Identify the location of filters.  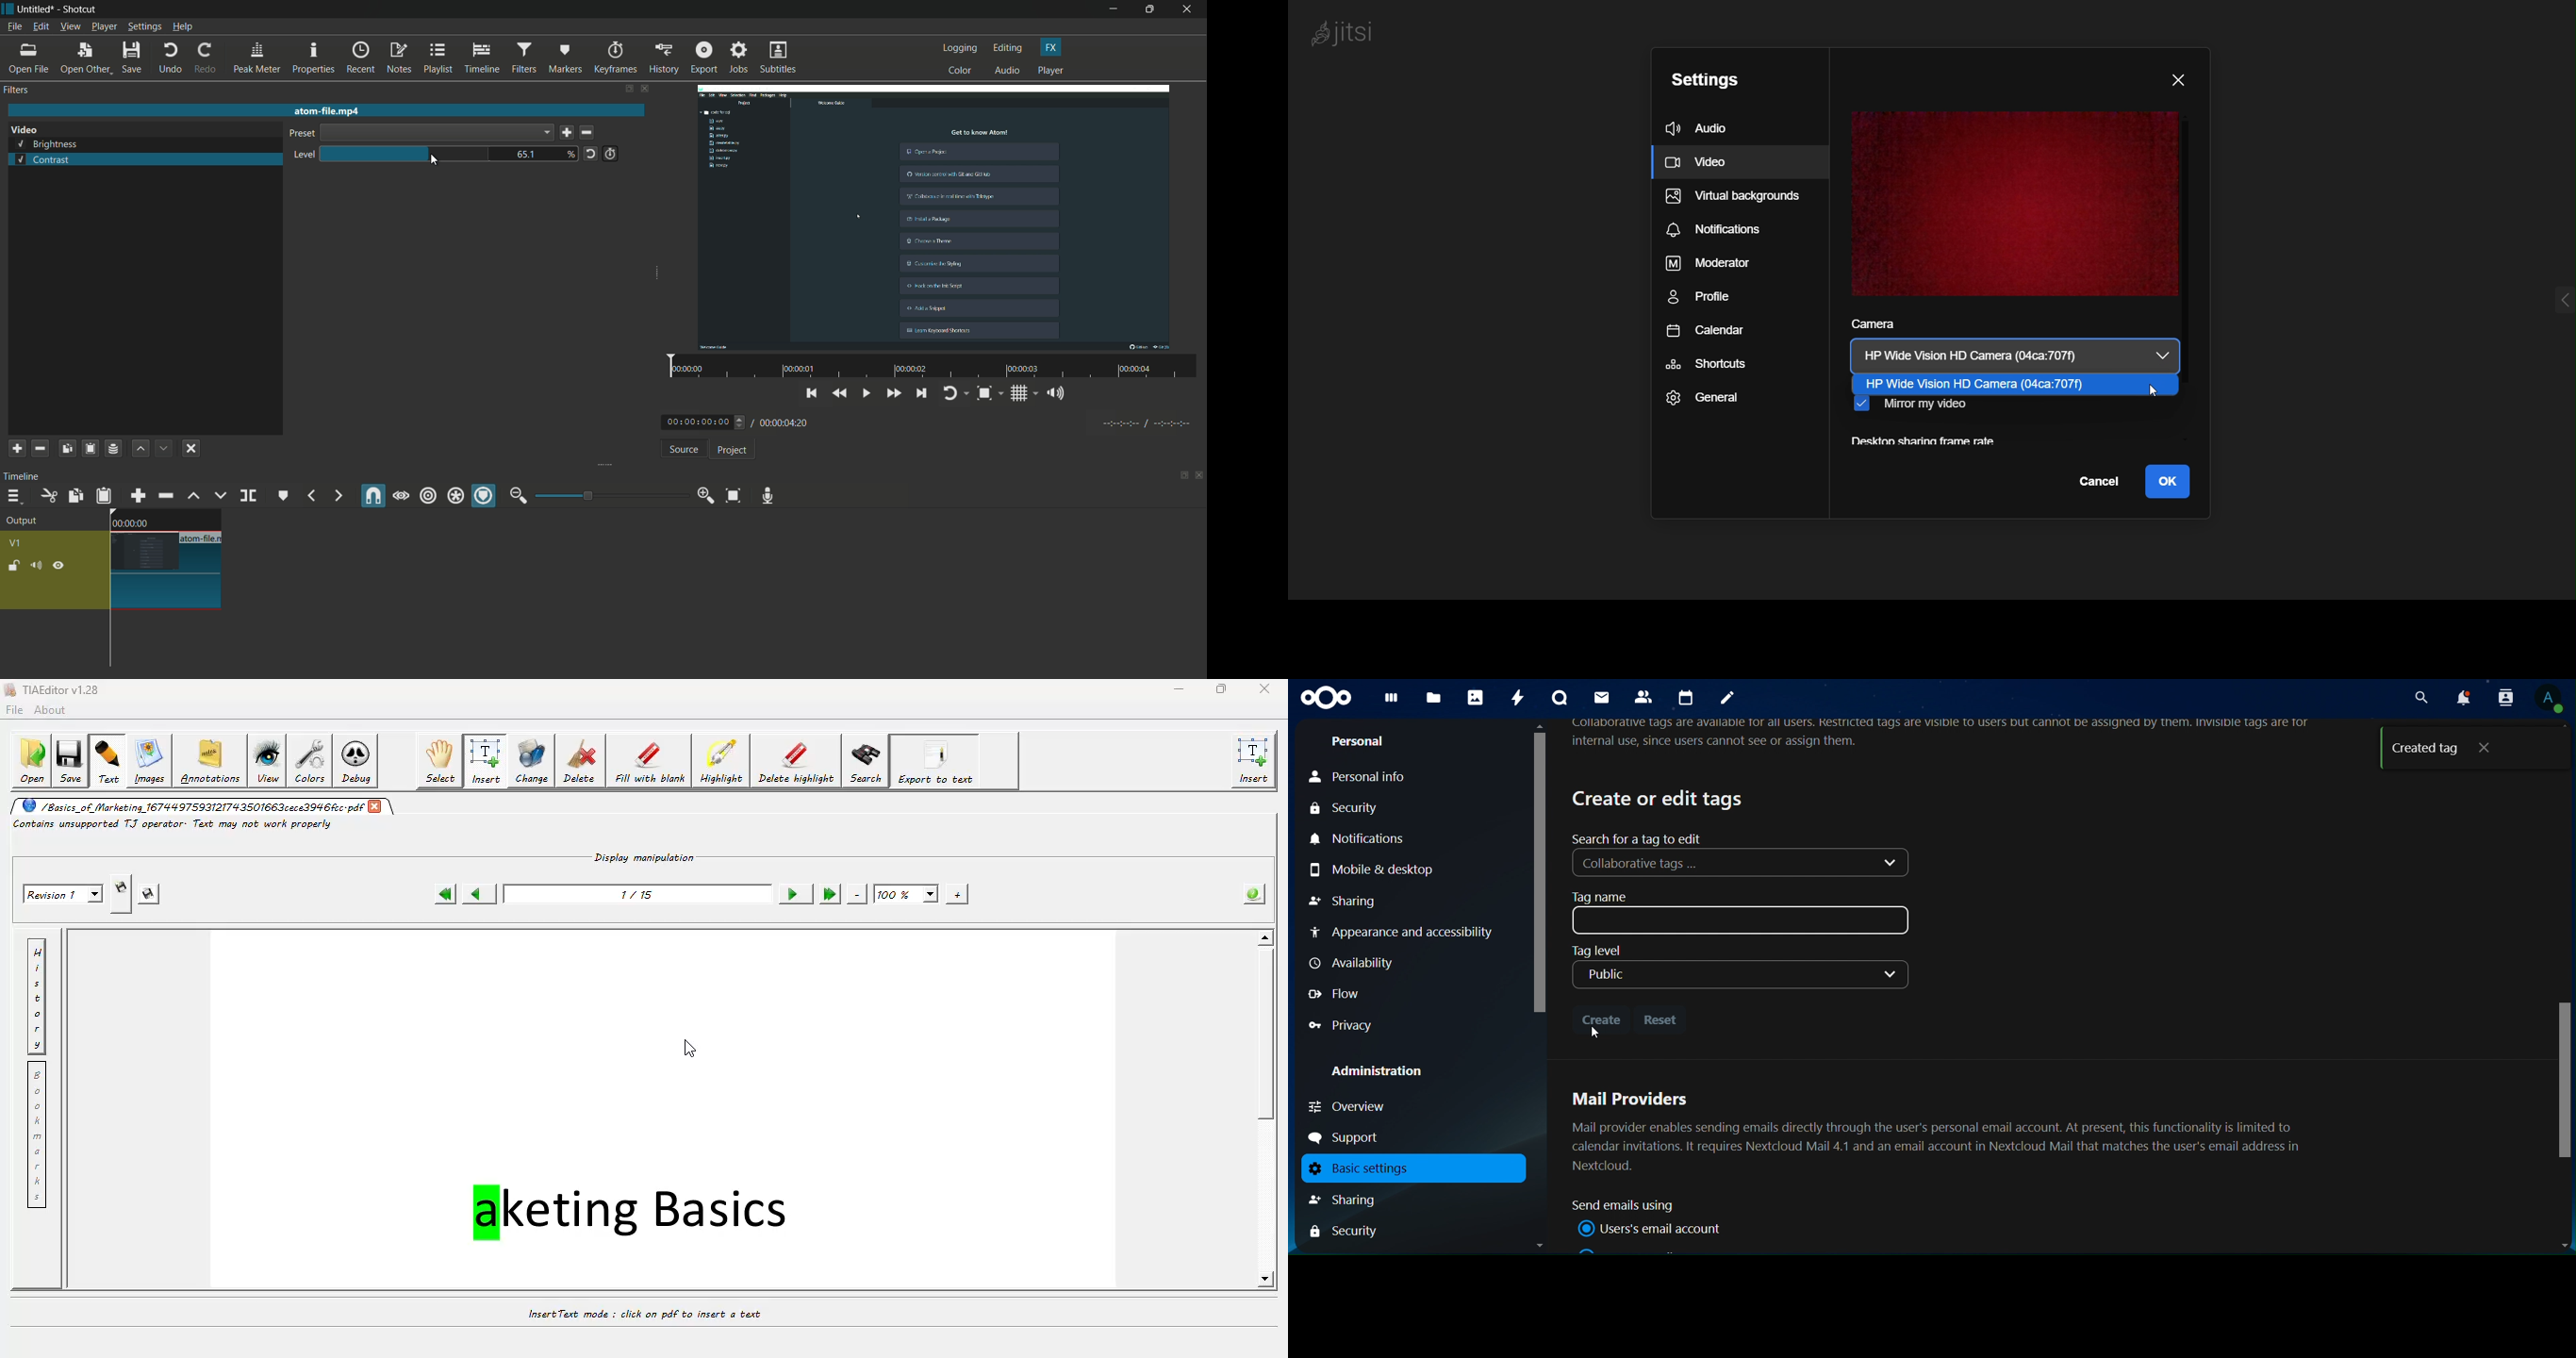
(523, 58).